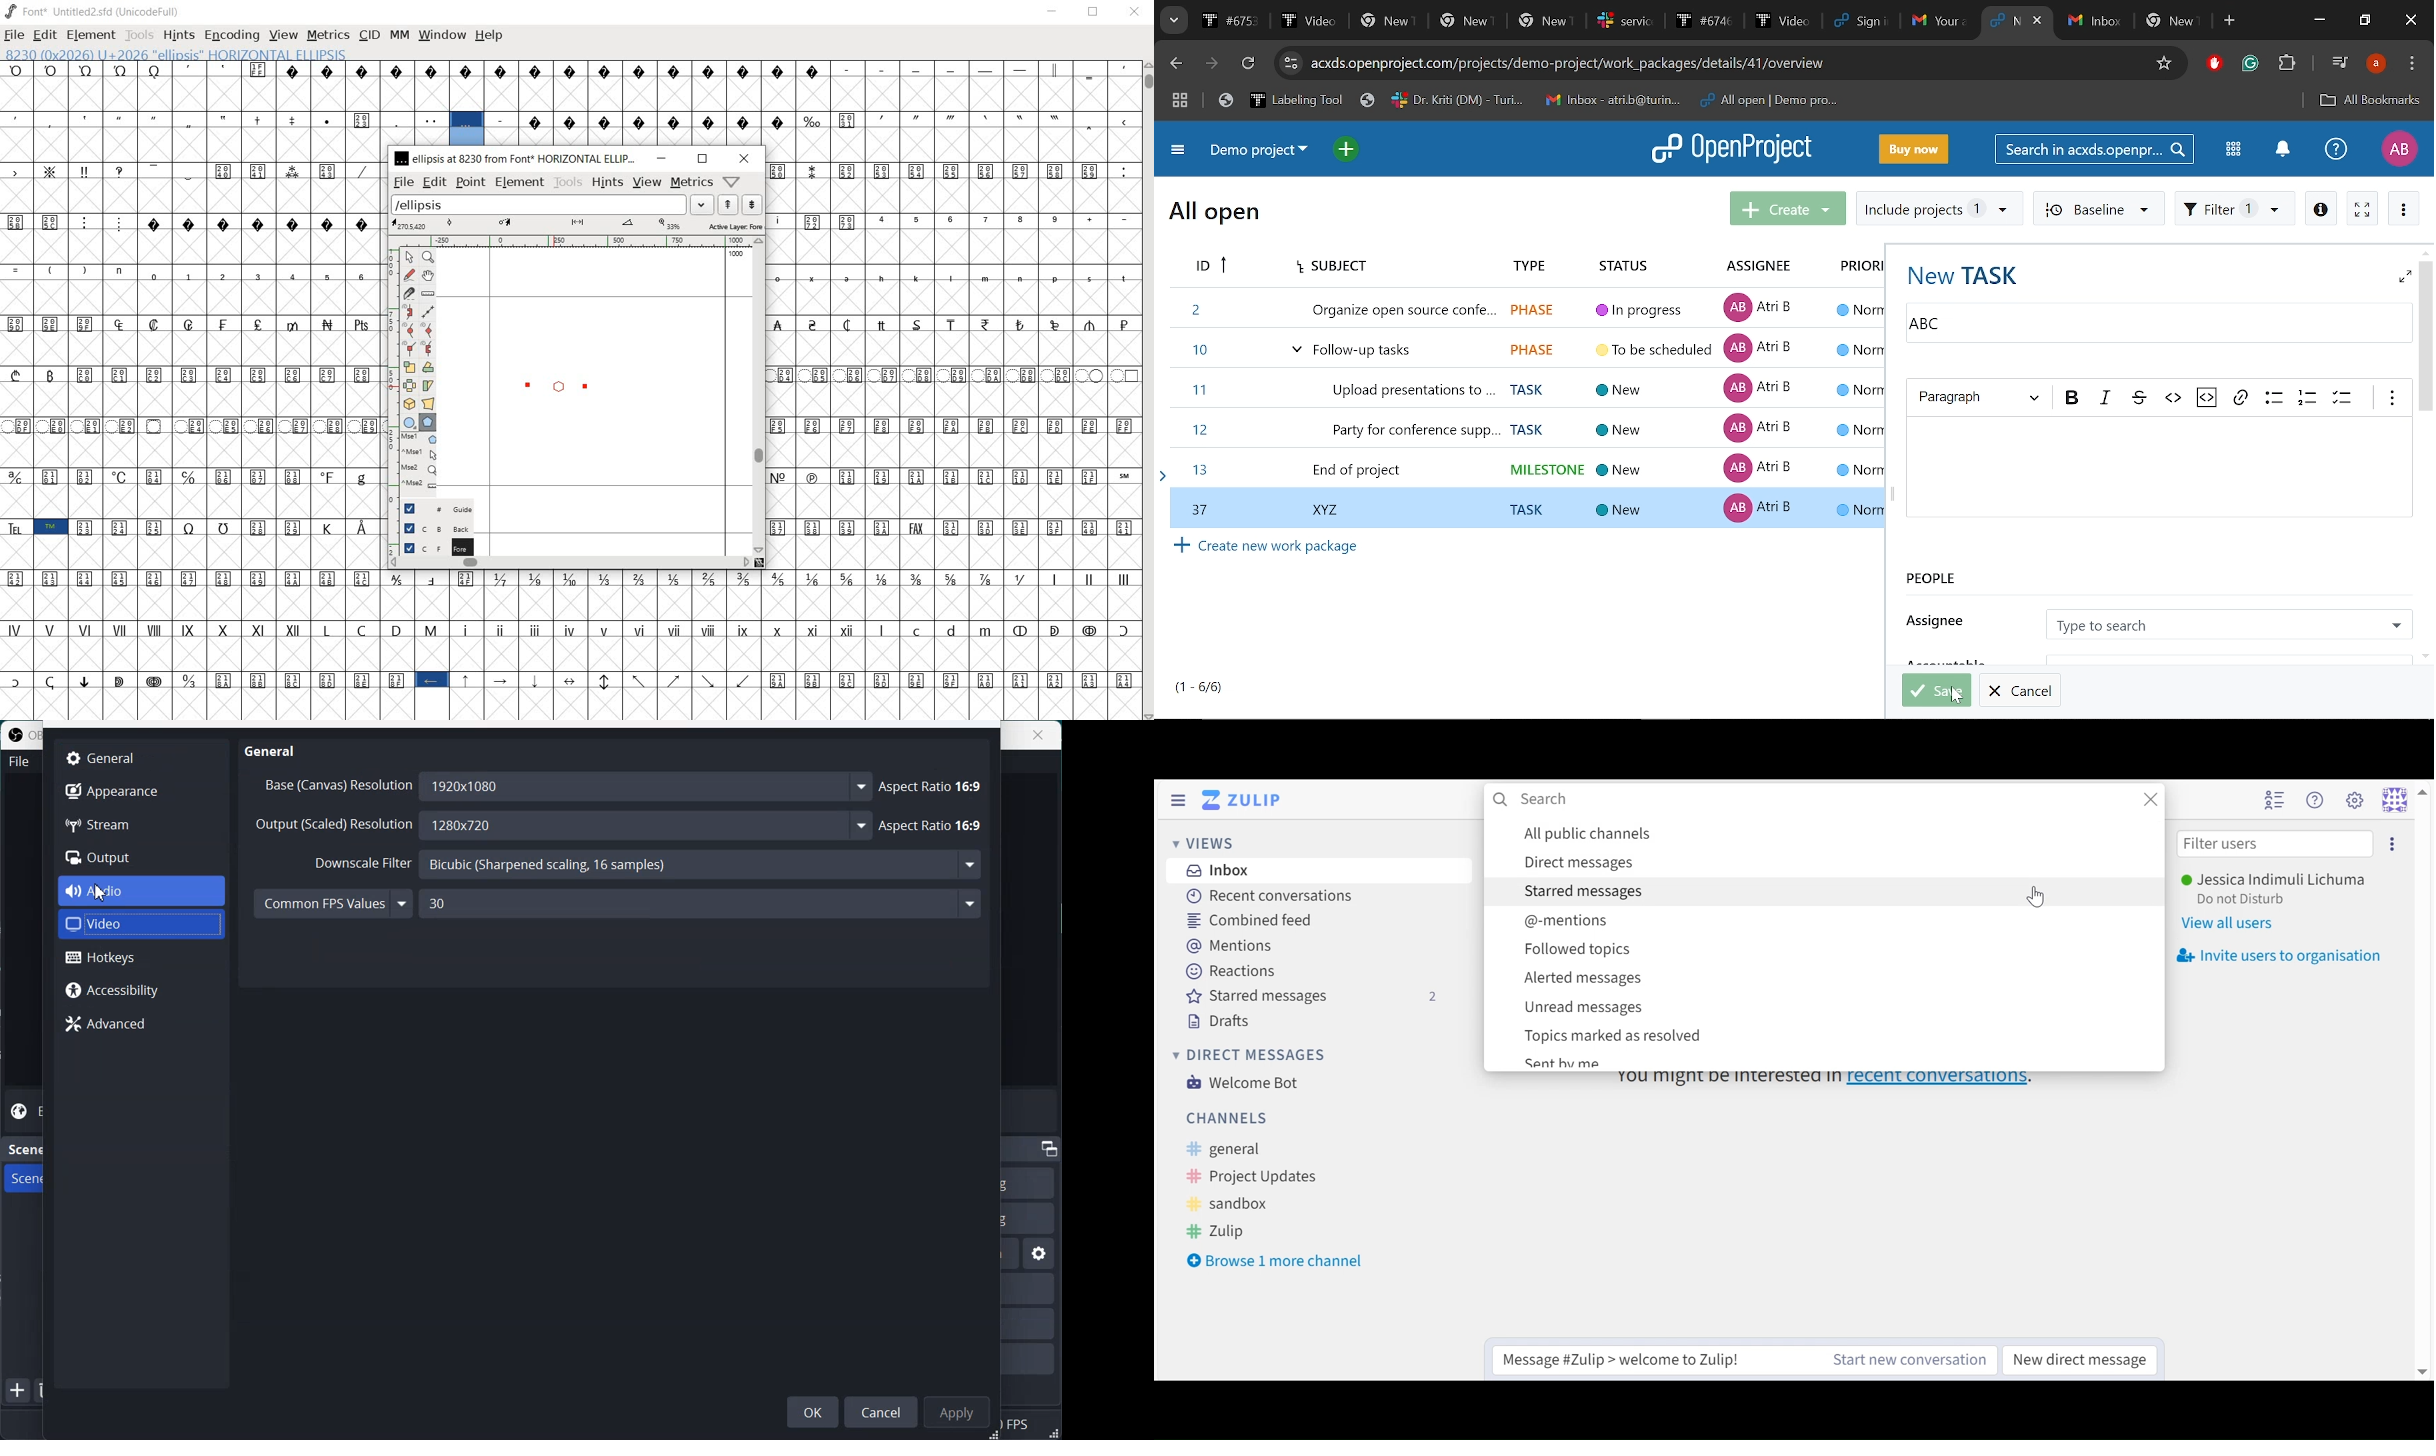  What do you see at coordinates (701, 904) in the screenshot?
I see `30` at bounding box center [701, 904].